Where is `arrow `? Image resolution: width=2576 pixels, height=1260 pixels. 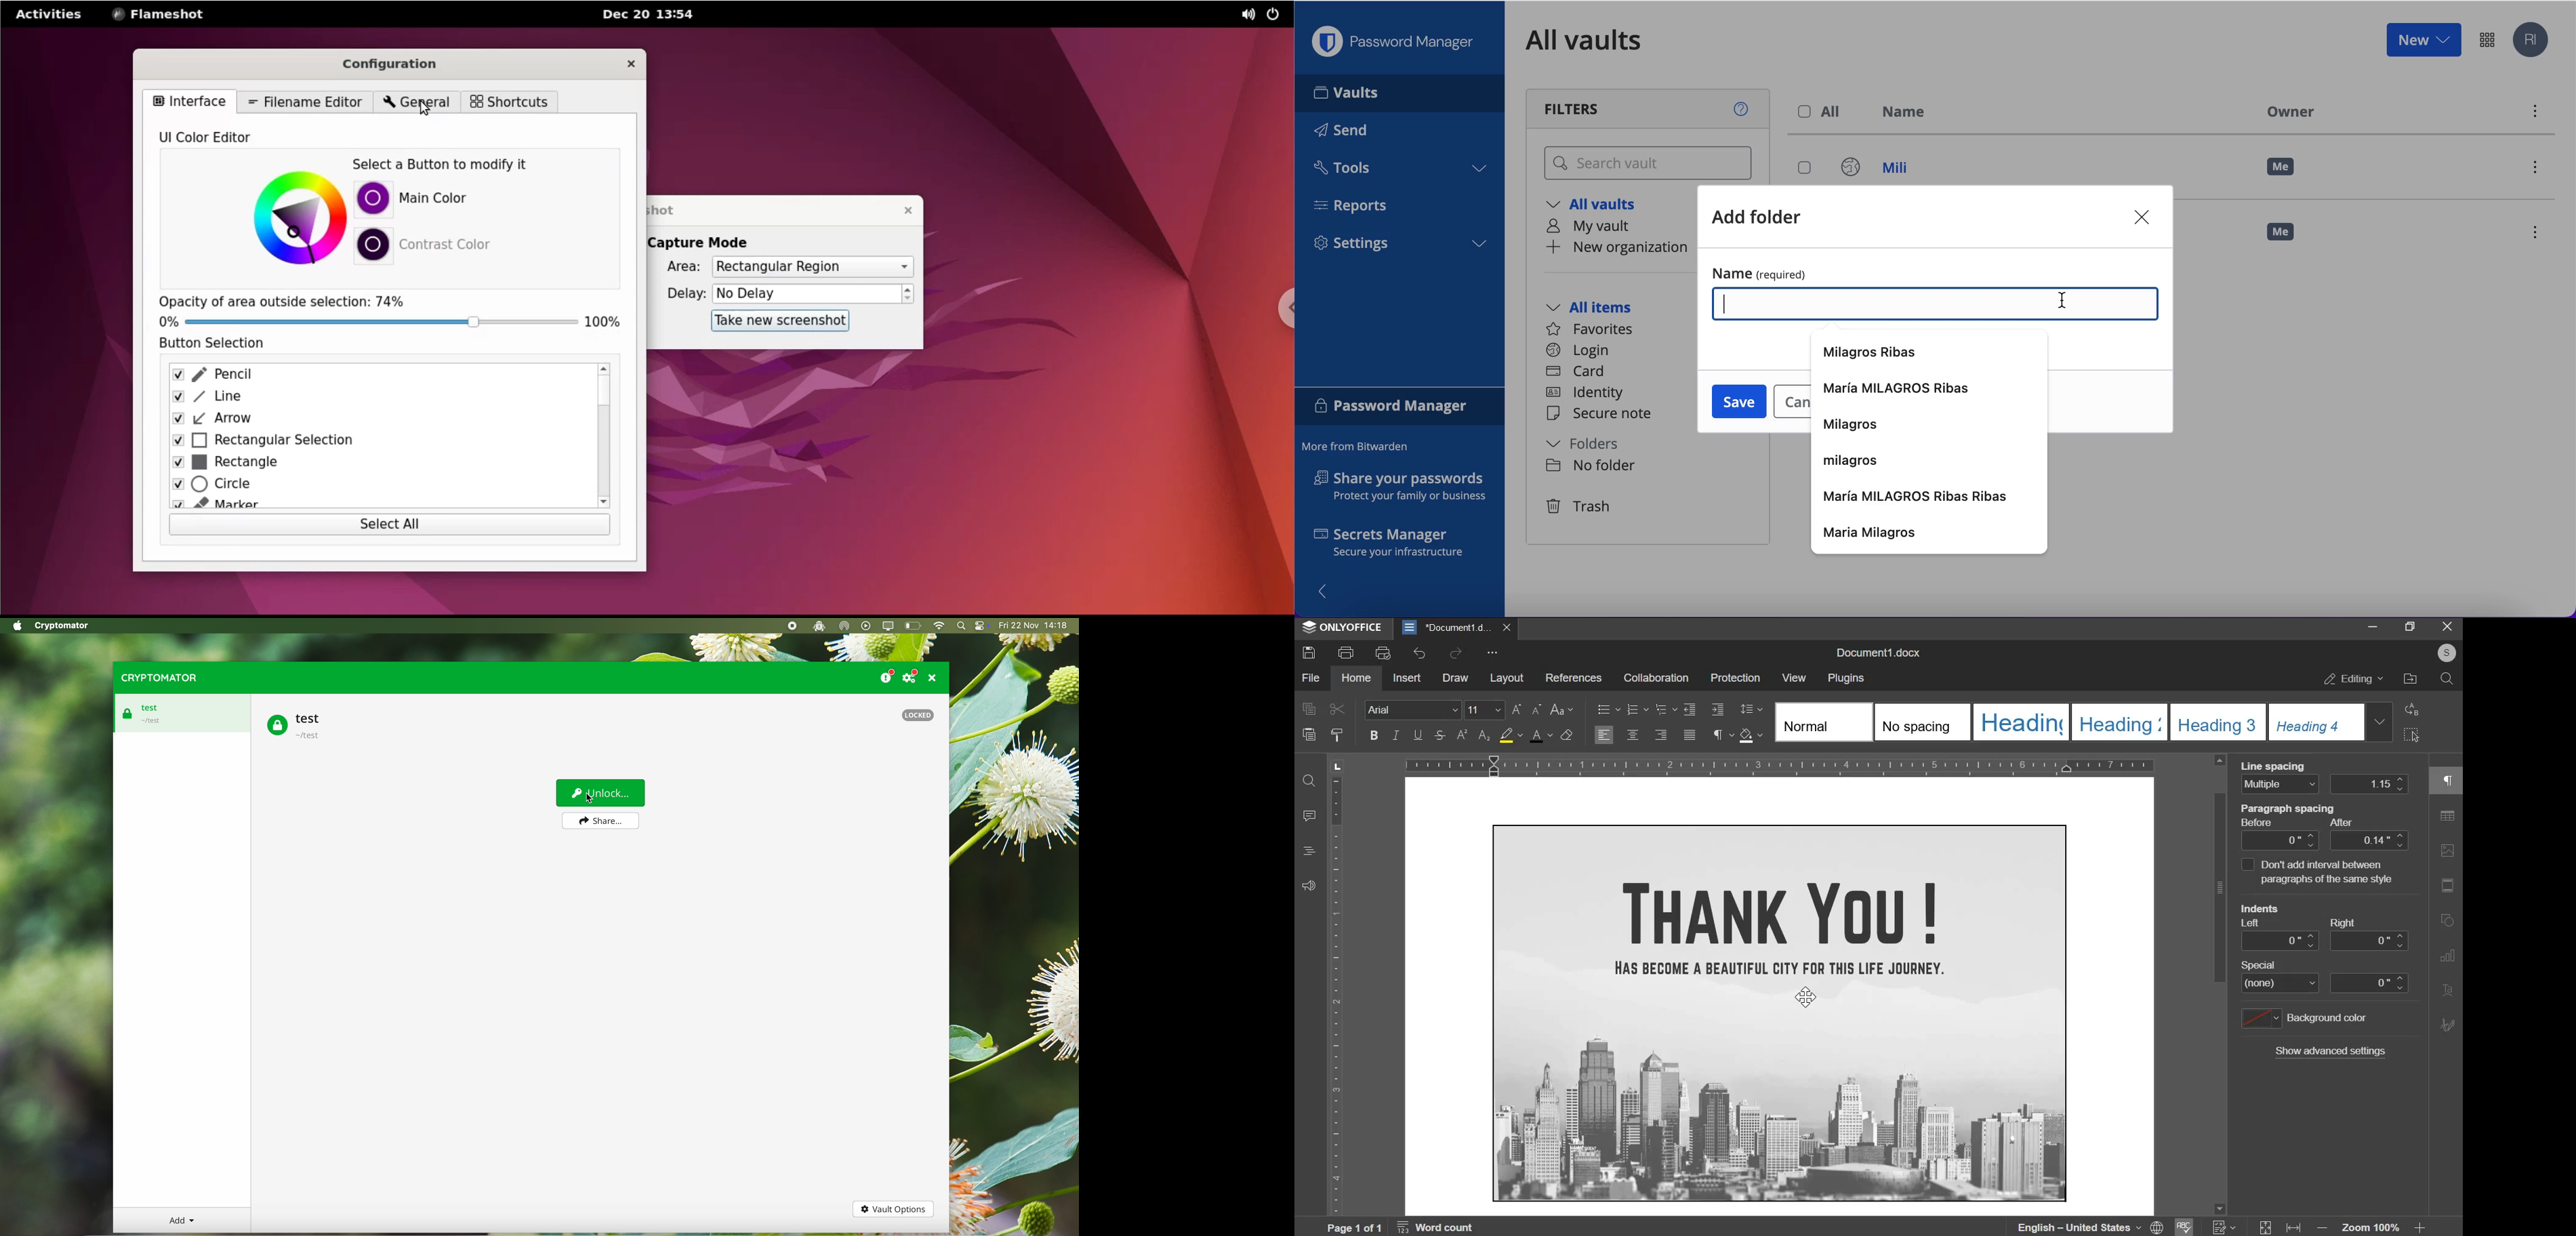 arrow  is located at coordinates (374, 420).